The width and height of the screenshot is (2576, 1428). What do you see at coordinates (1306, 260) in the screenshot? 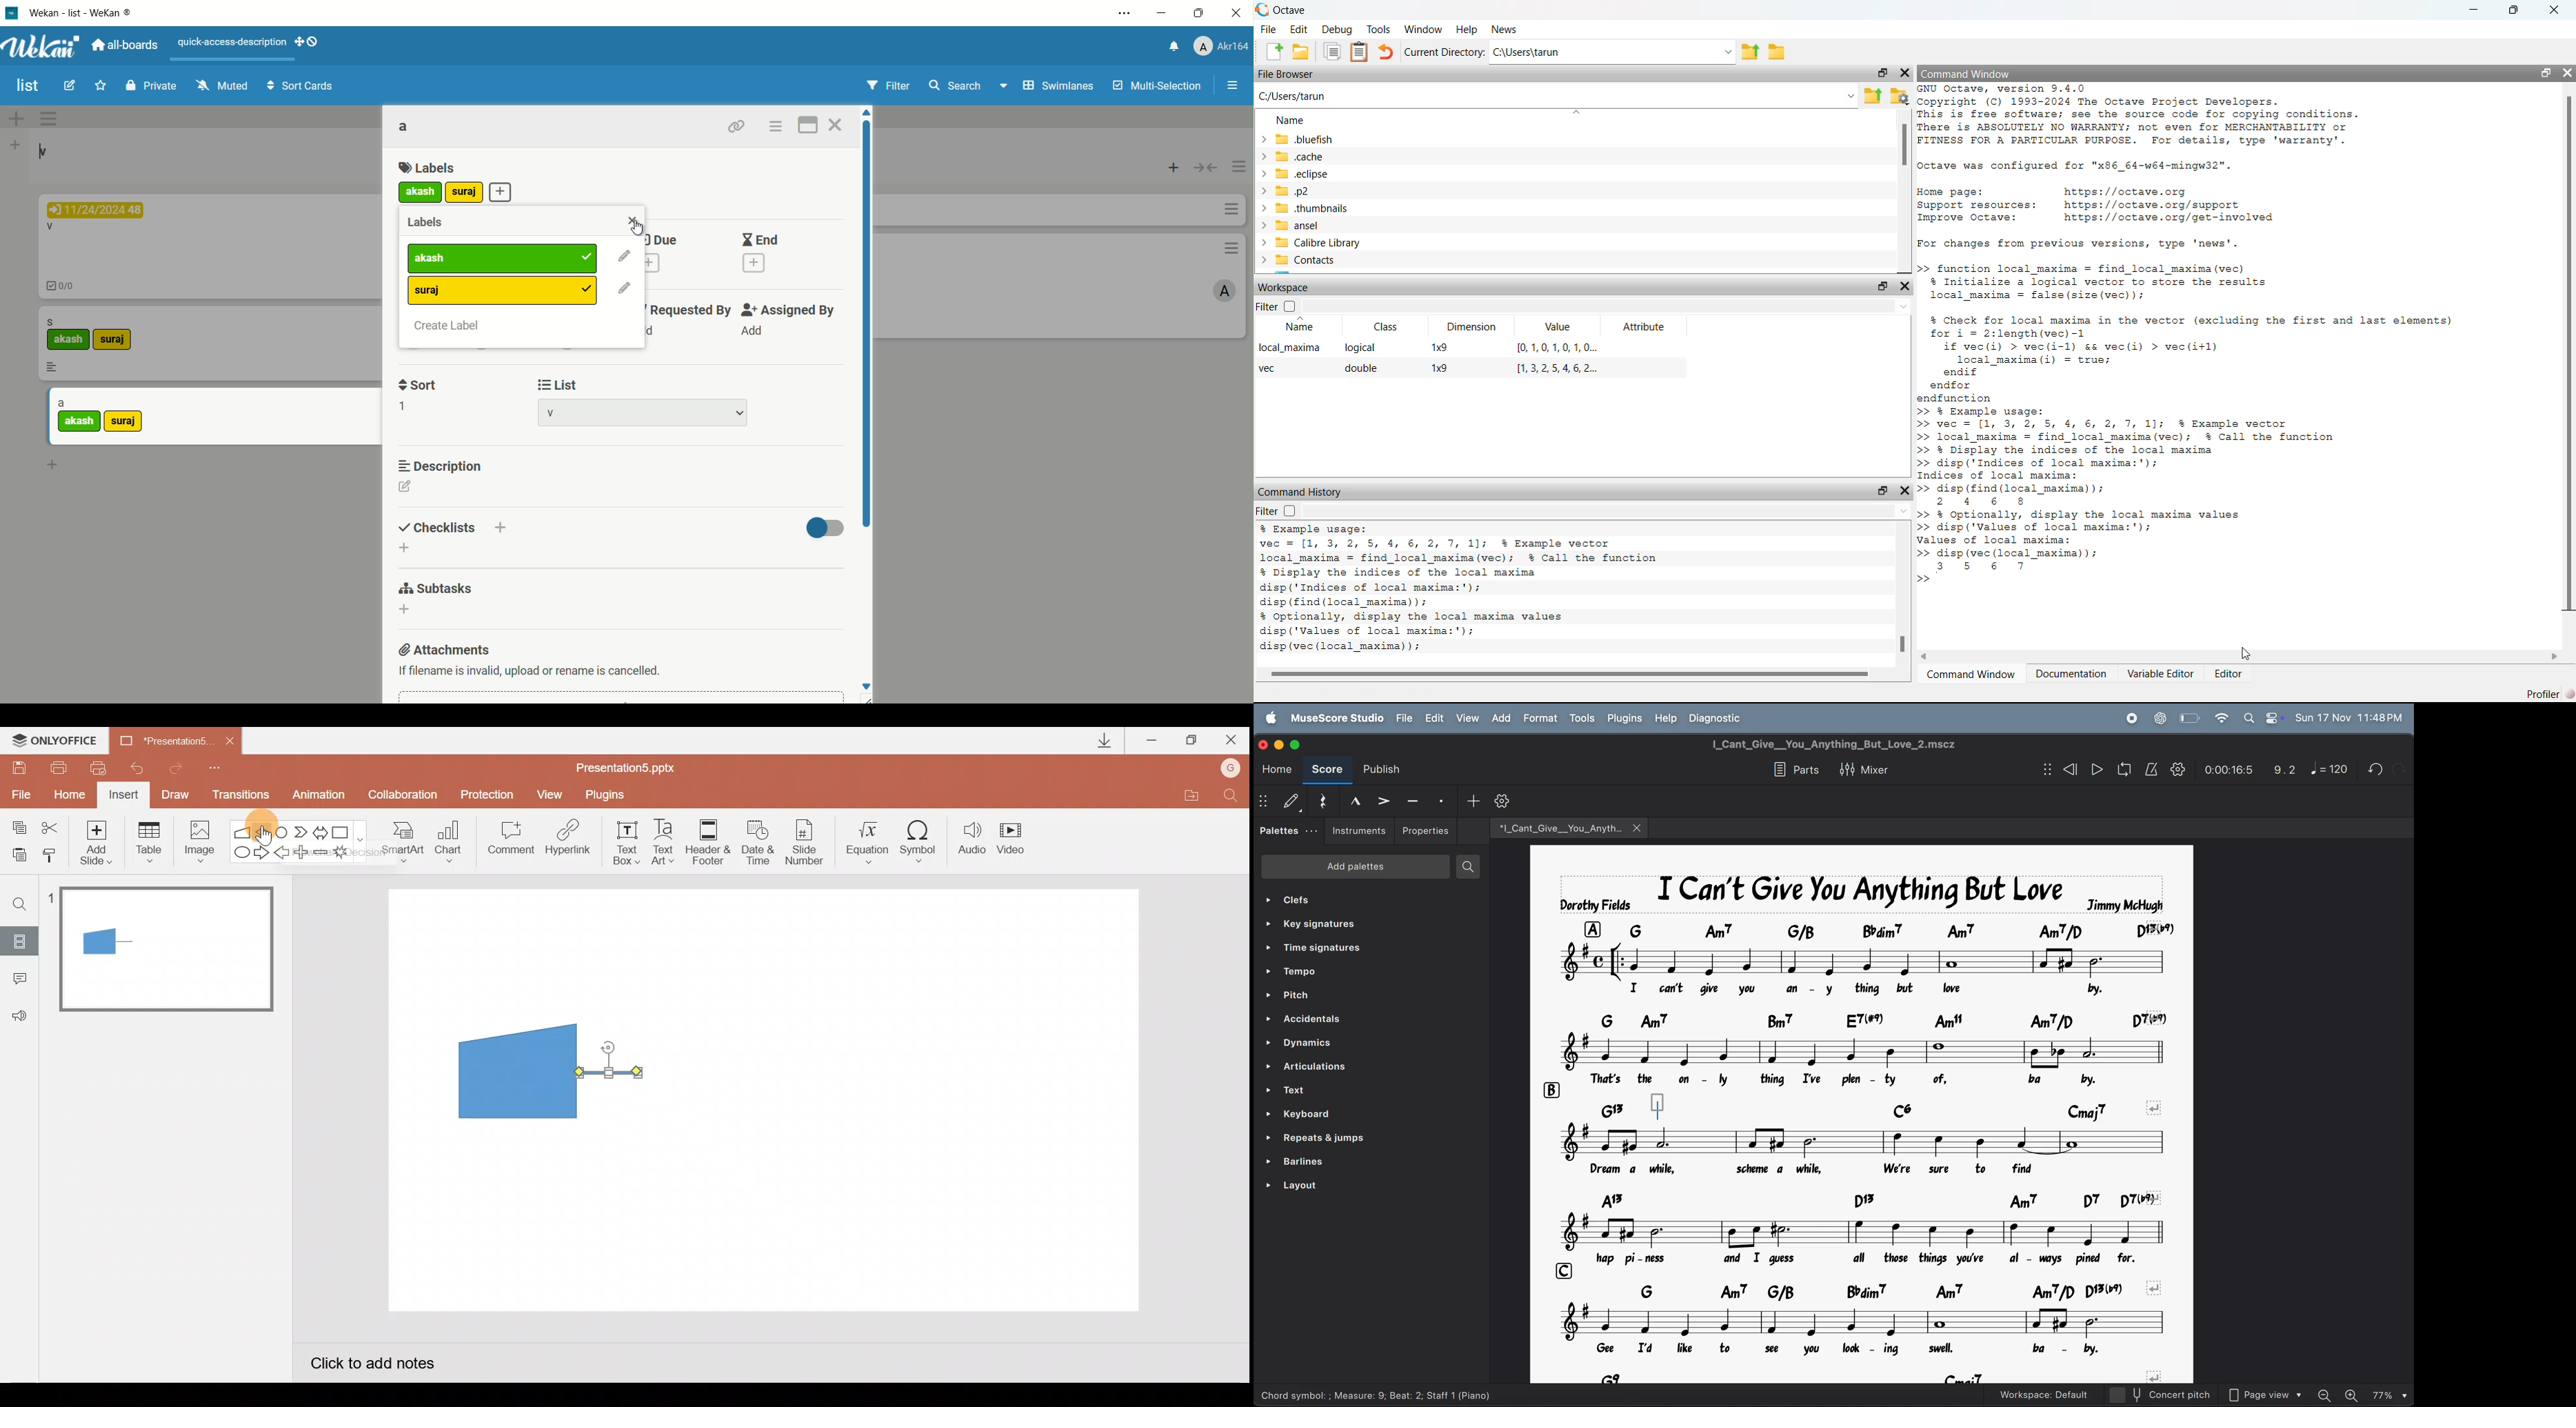
I see `Contacts` at bounding box center [1306, 260].